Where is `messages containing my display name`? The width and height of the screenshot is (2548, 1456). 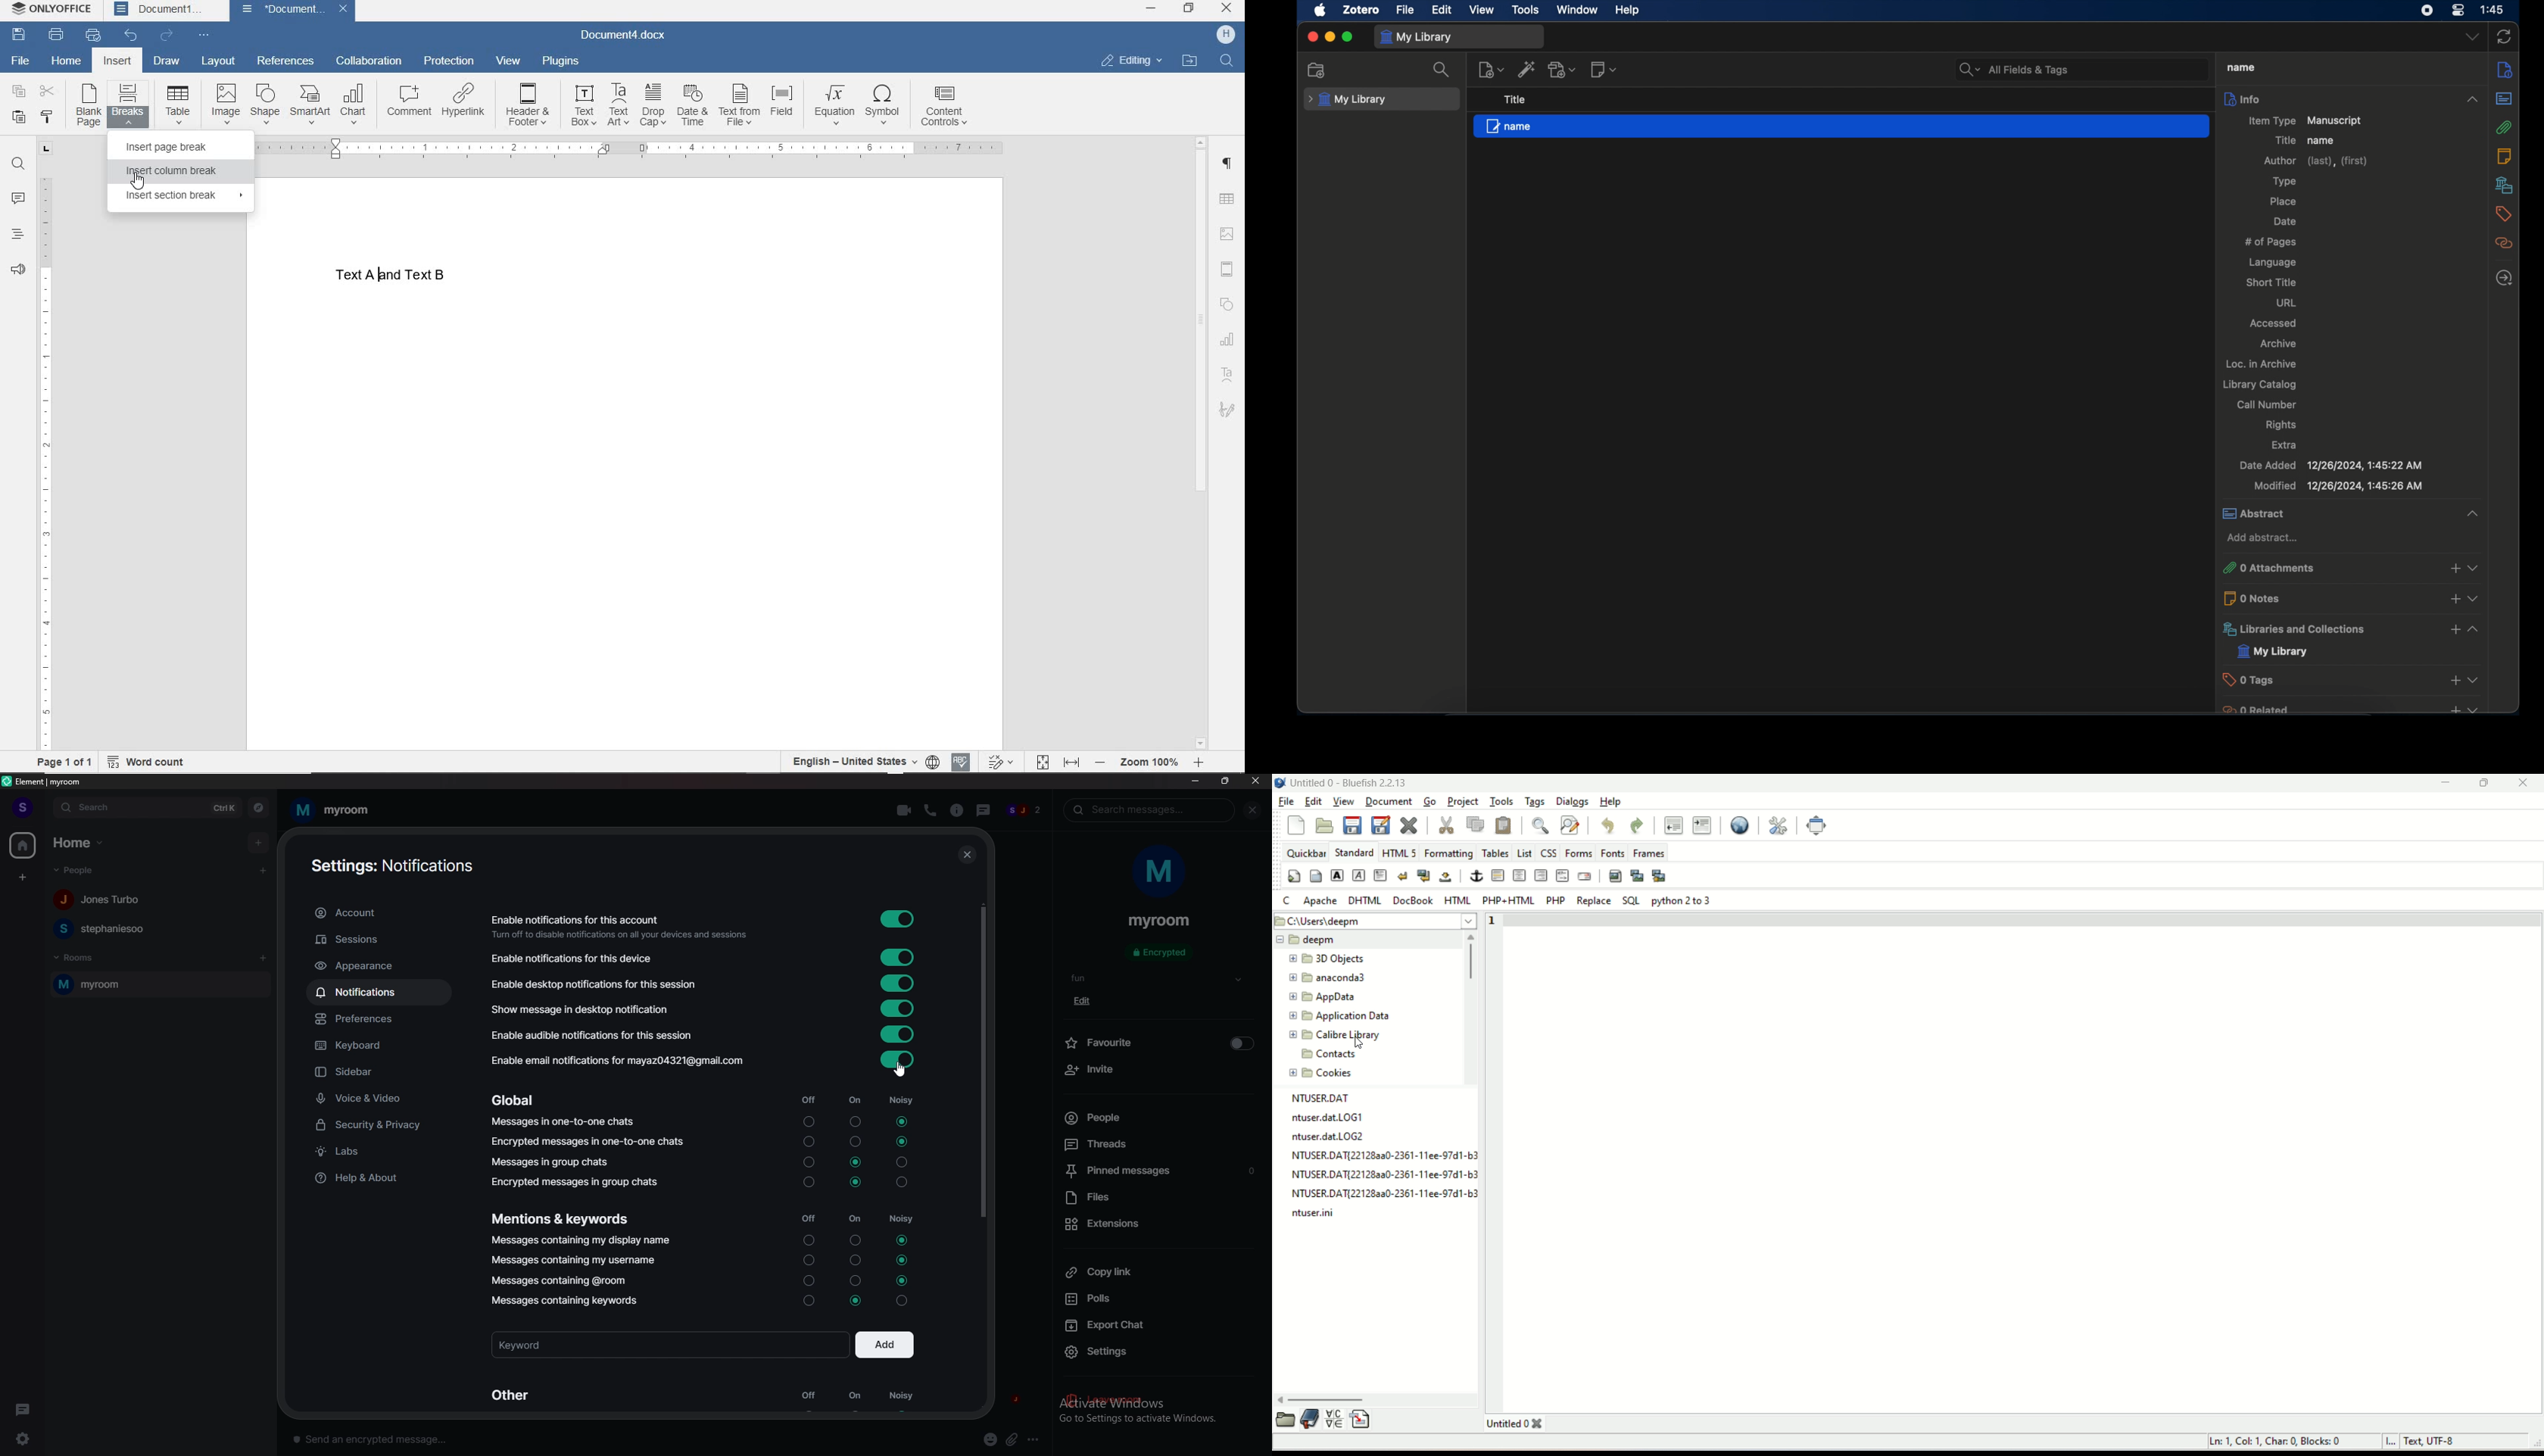
messages containing my display name is located at coordinates (580, 1241).